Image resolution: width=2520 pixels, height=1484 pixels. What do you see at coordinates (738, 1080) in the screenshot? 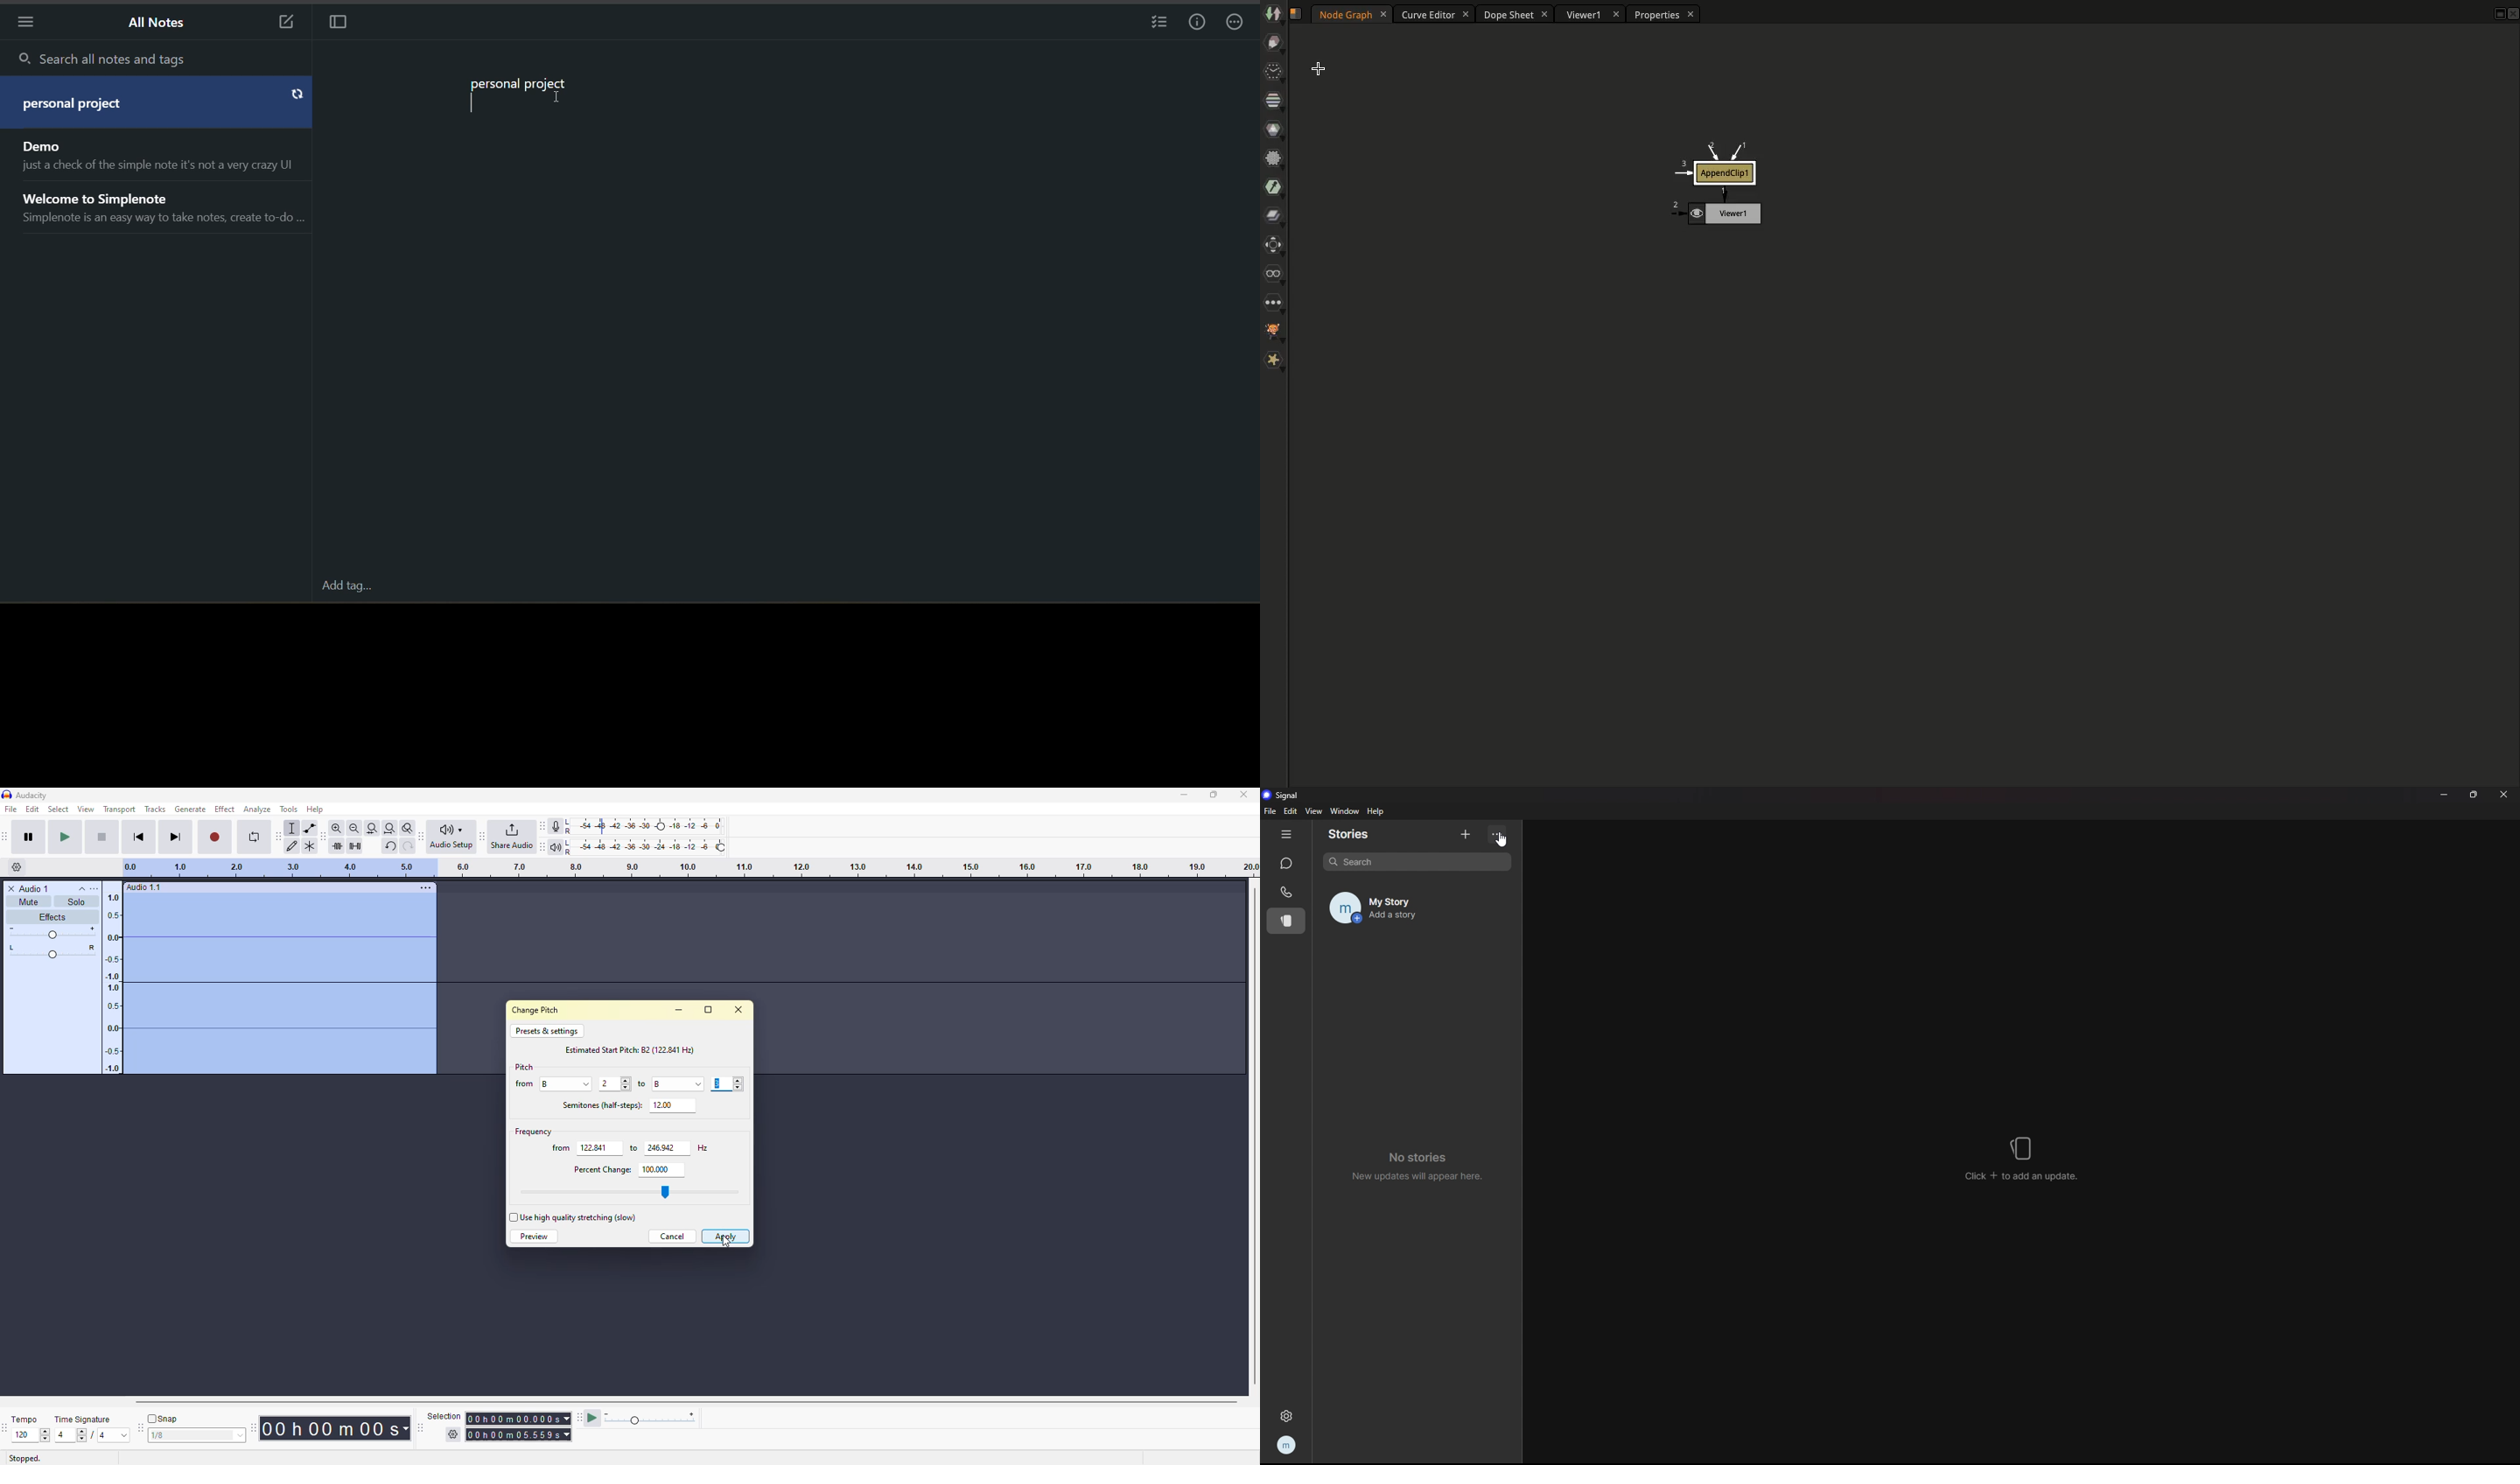
I see `up` at bounding box center [738, 1080].